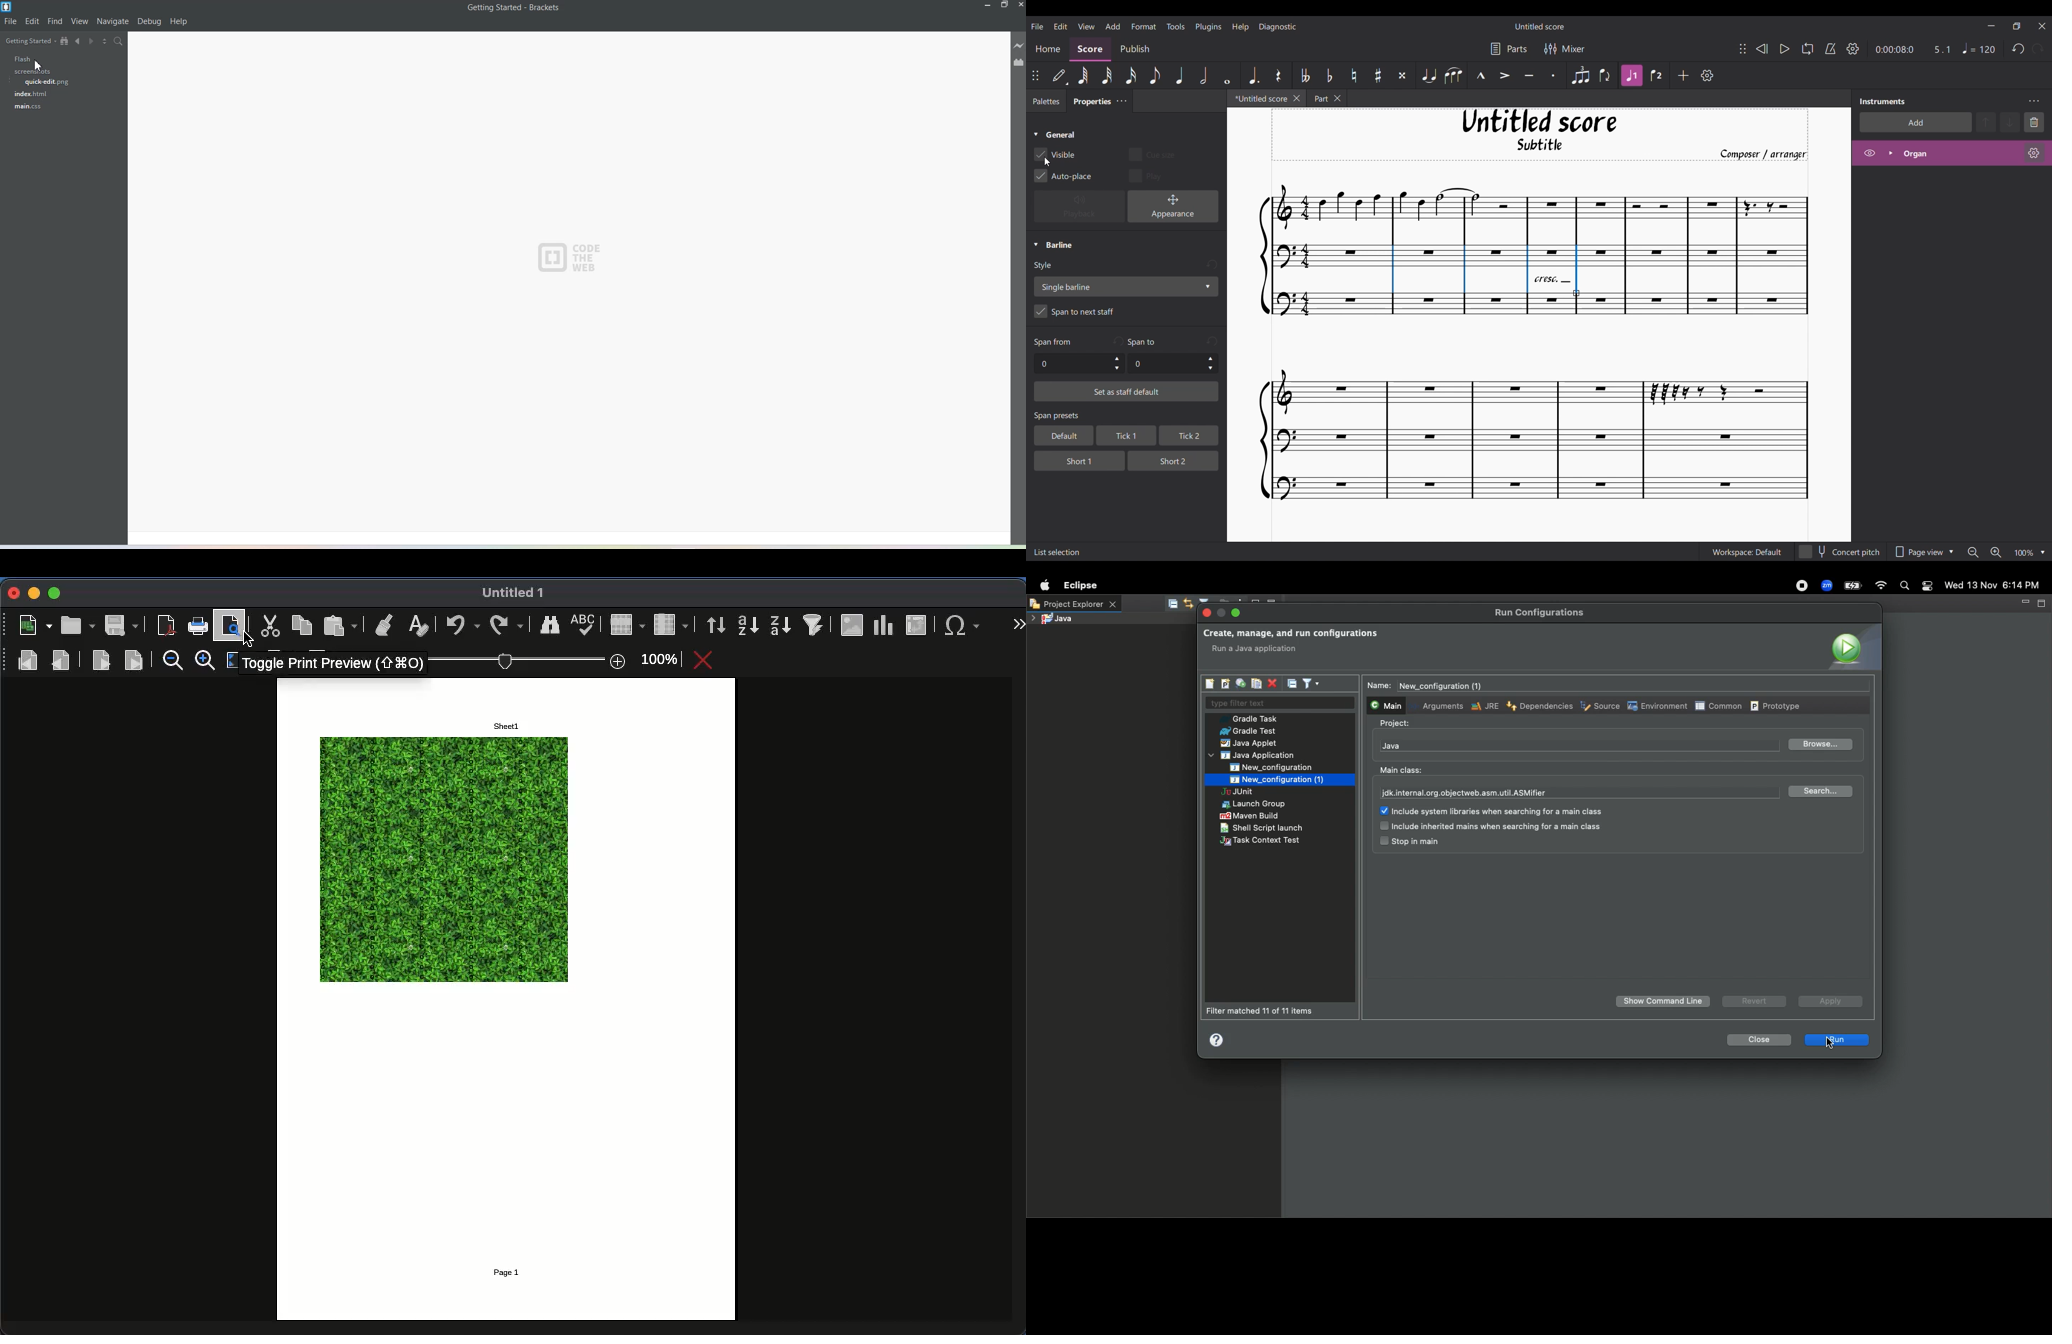 The image size is (2072, 1344). Describe the element at coordinates (1168, 460) in the screenshot. I see `short 2` at that location.